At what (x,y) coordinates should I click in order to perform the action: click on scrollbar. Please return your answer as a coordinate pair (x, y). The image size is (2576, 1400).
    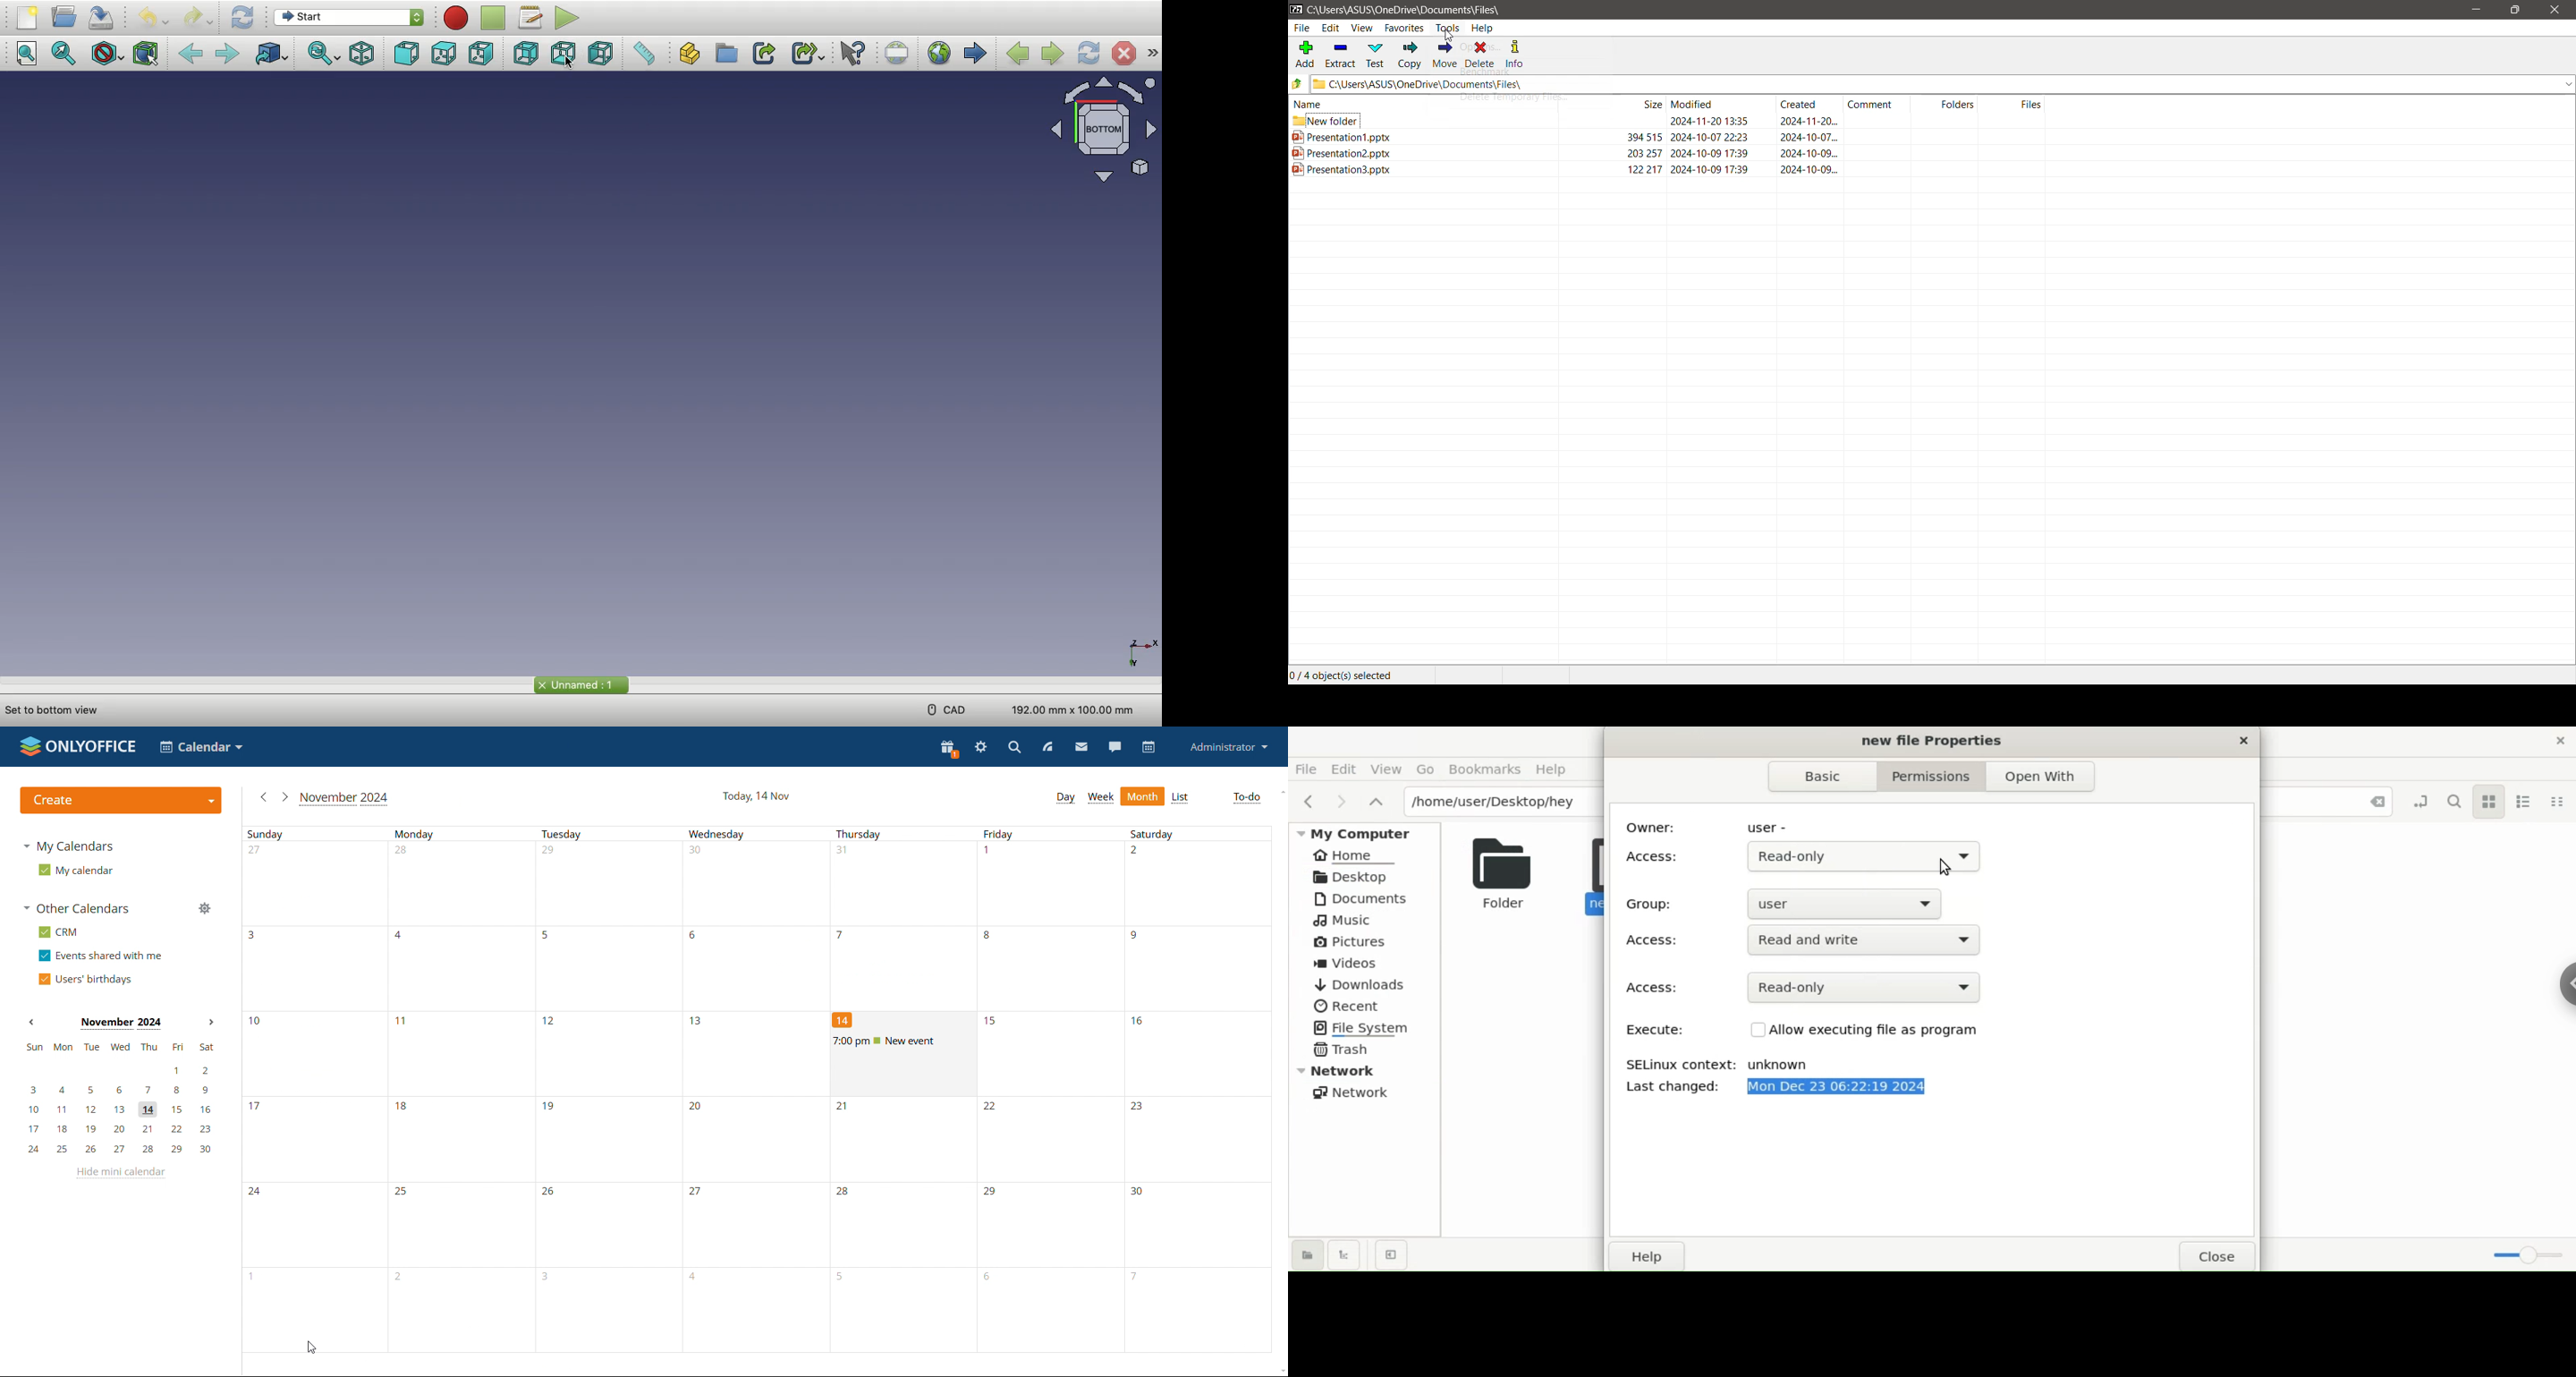
    Looking at the image, I should click on (1283, 1031).